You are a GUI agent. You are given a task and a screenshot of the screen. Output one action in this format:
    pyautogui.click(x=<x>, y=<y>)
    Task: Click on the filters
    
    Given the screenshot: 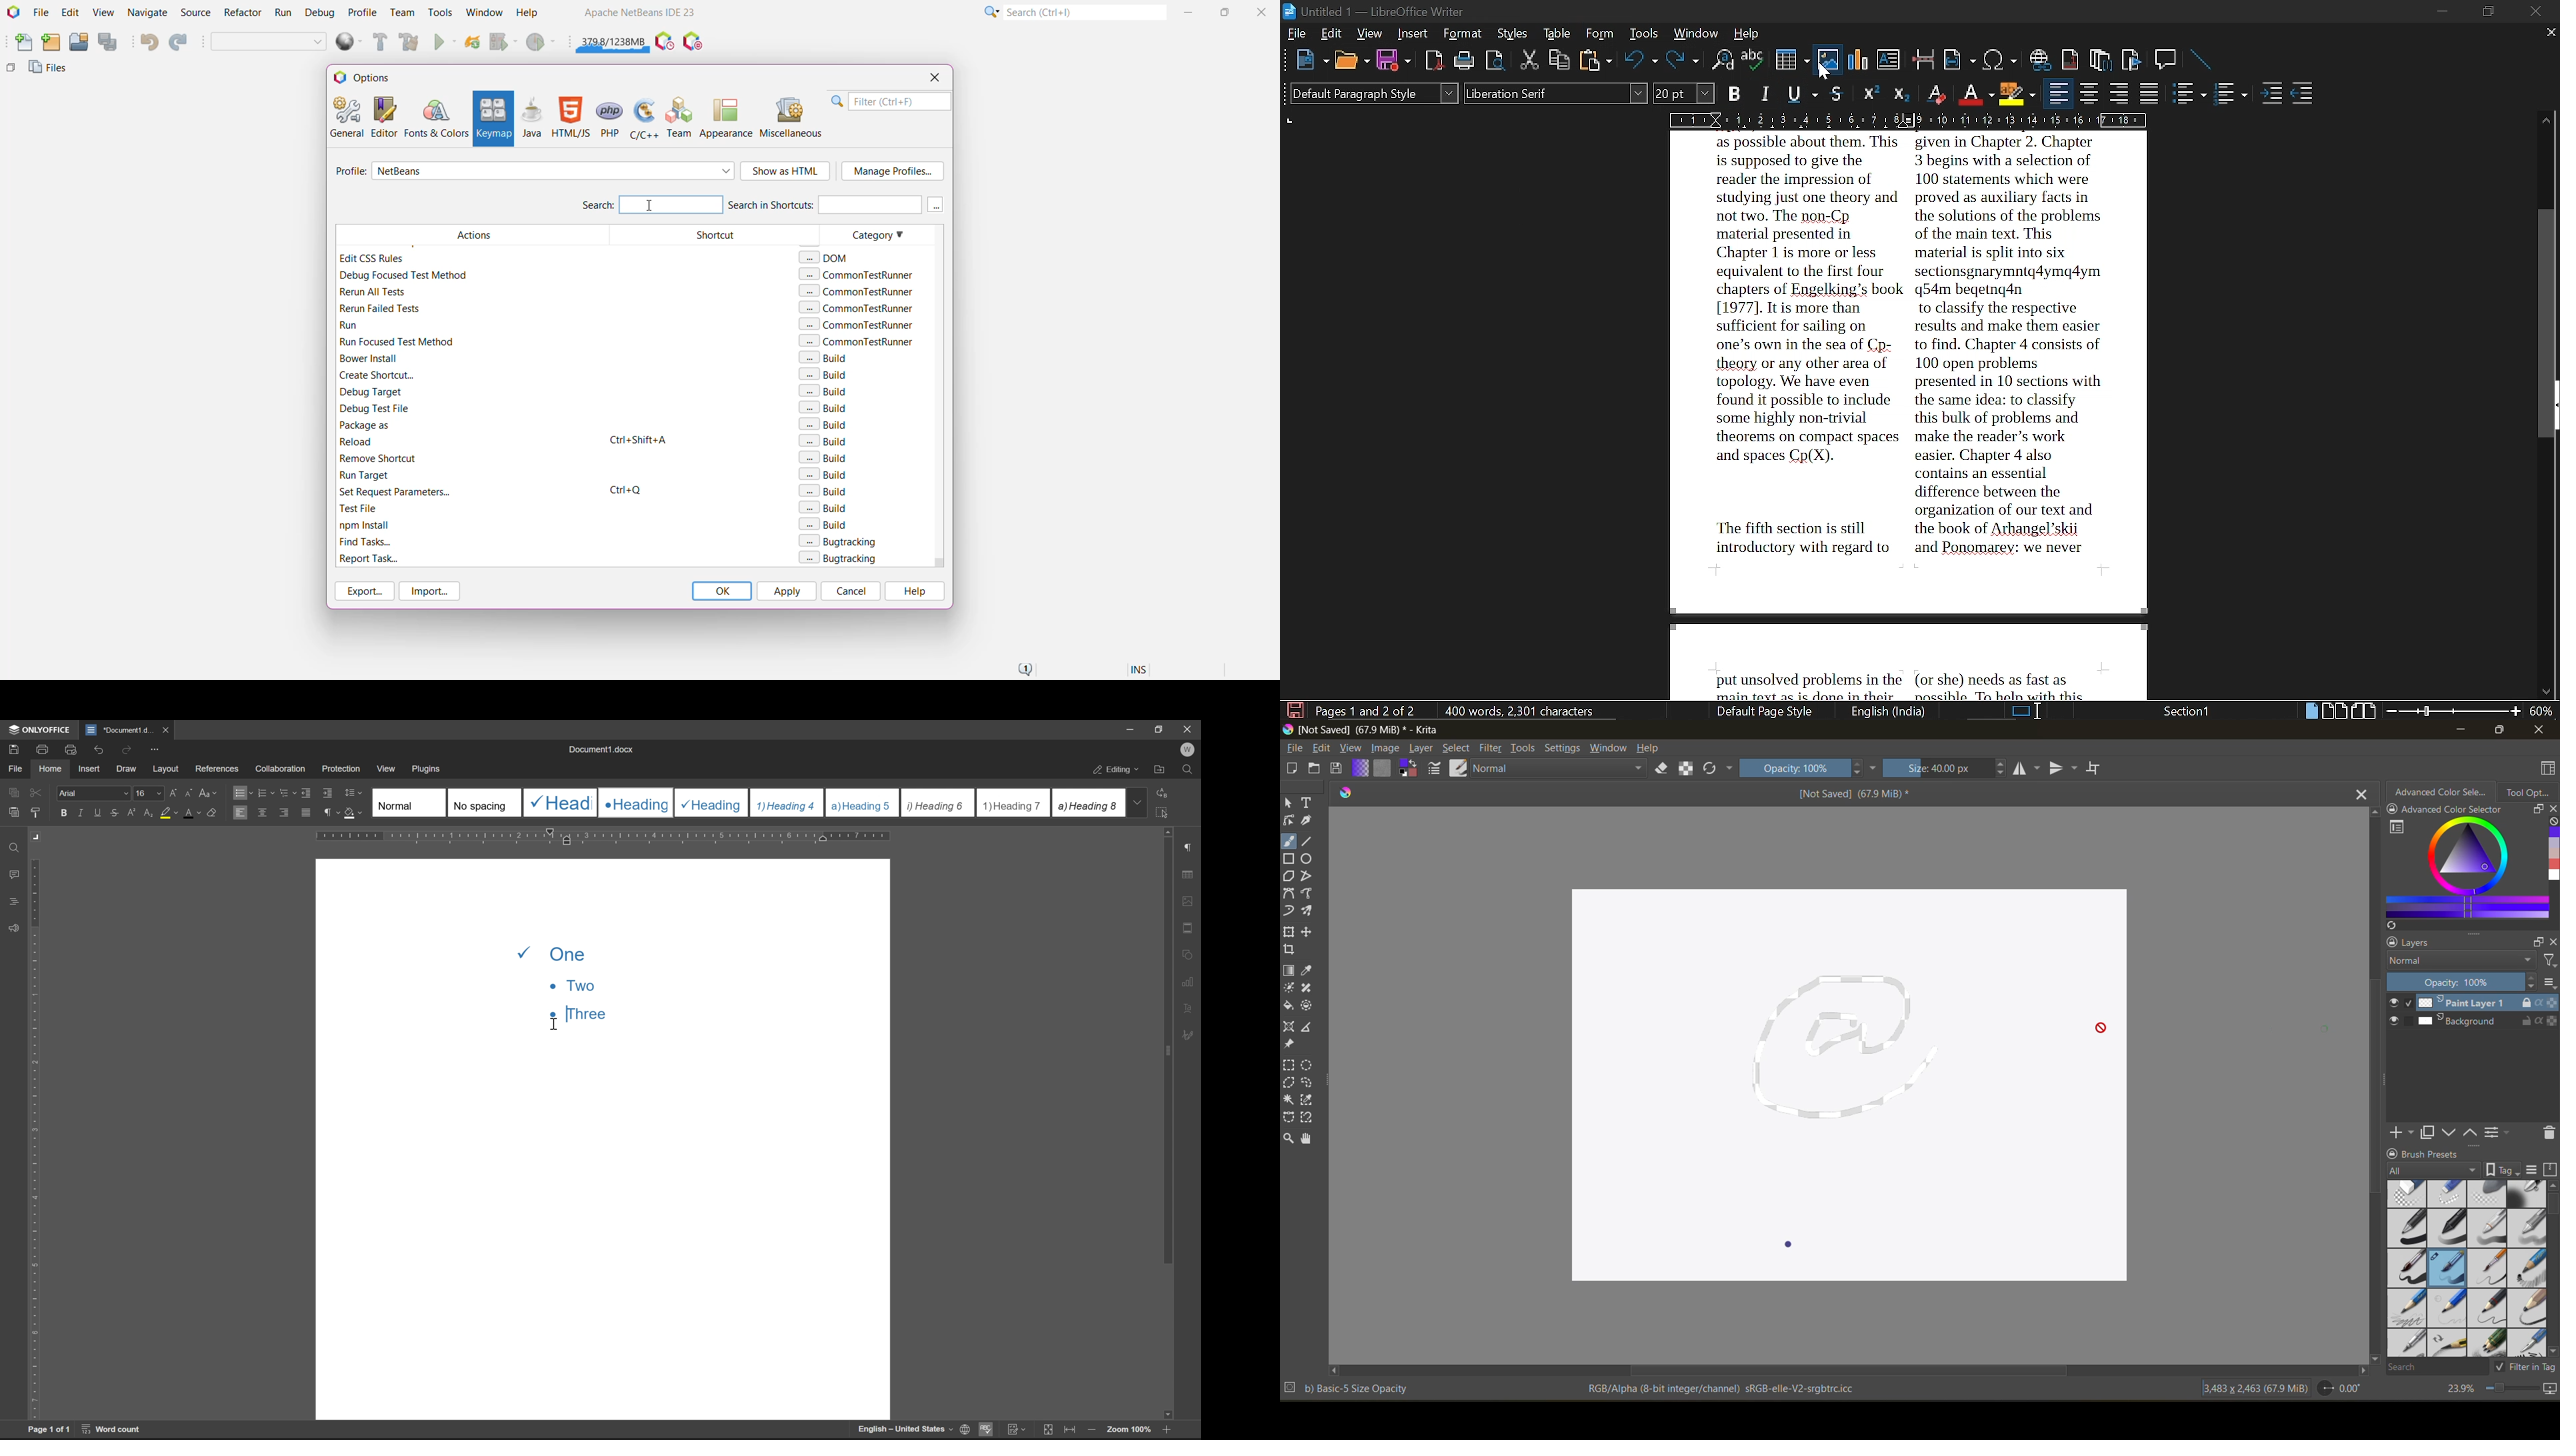 What is the action you would take?
    pyautogui.click(x=2551, y=961)
    